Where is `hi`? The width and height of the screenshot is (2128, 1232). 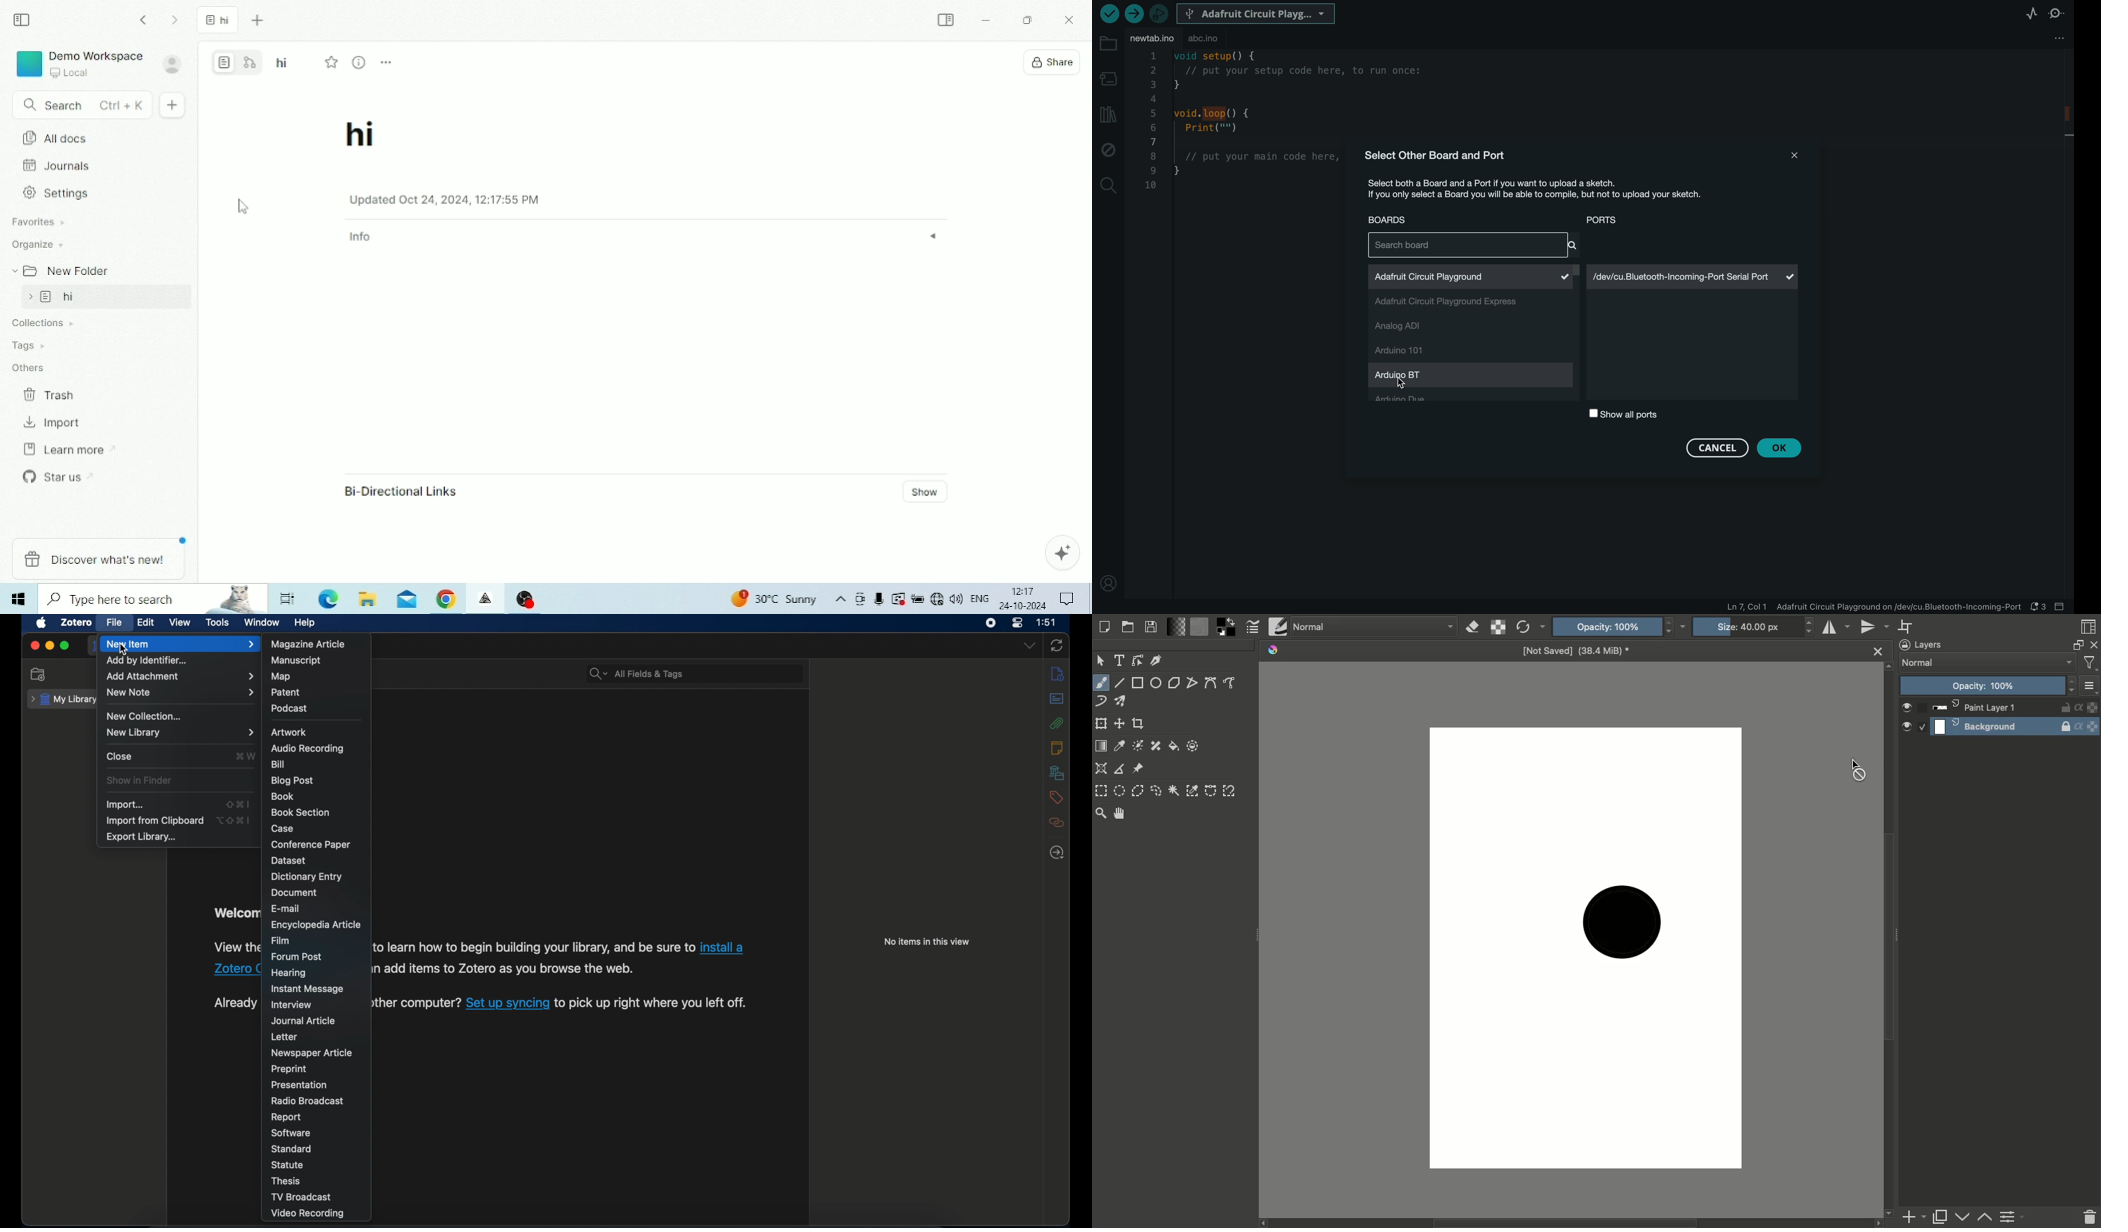 hi is located at coordinates (283, 64).